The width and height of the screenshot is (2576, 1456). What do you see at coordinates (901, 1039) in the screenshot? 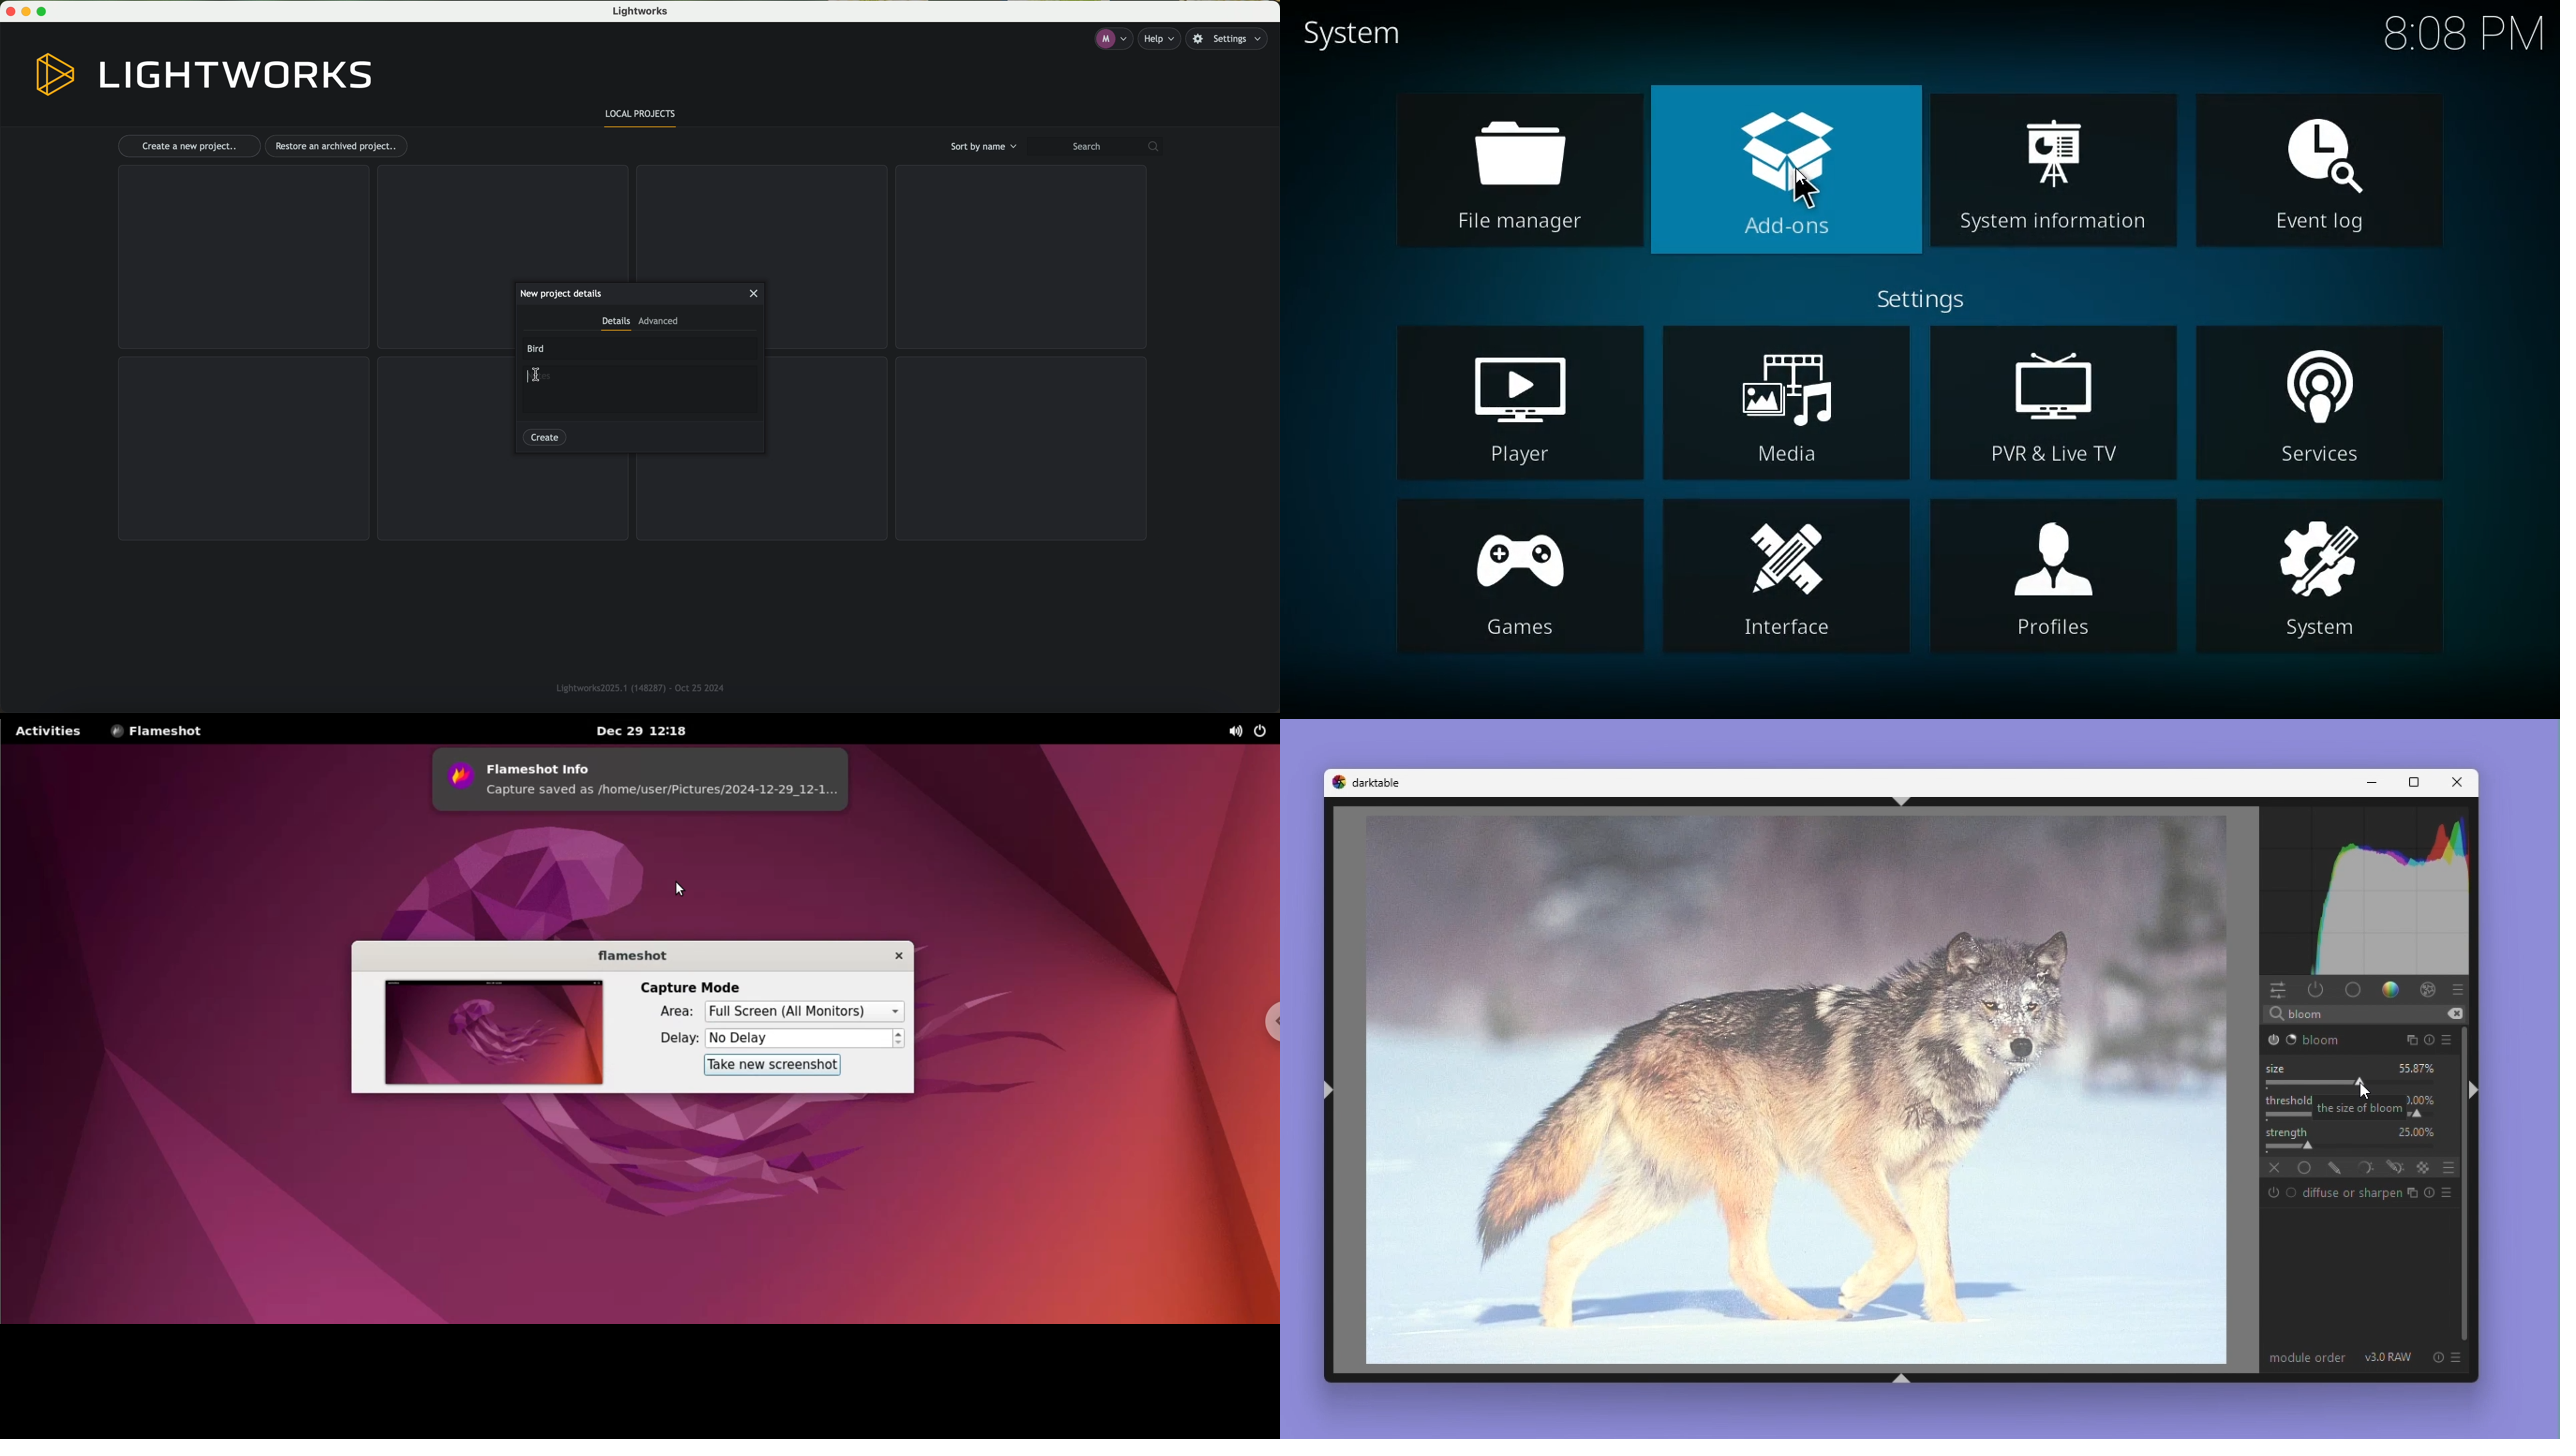
I see `increment or decrement delay` at bounding box center [901, 1039].